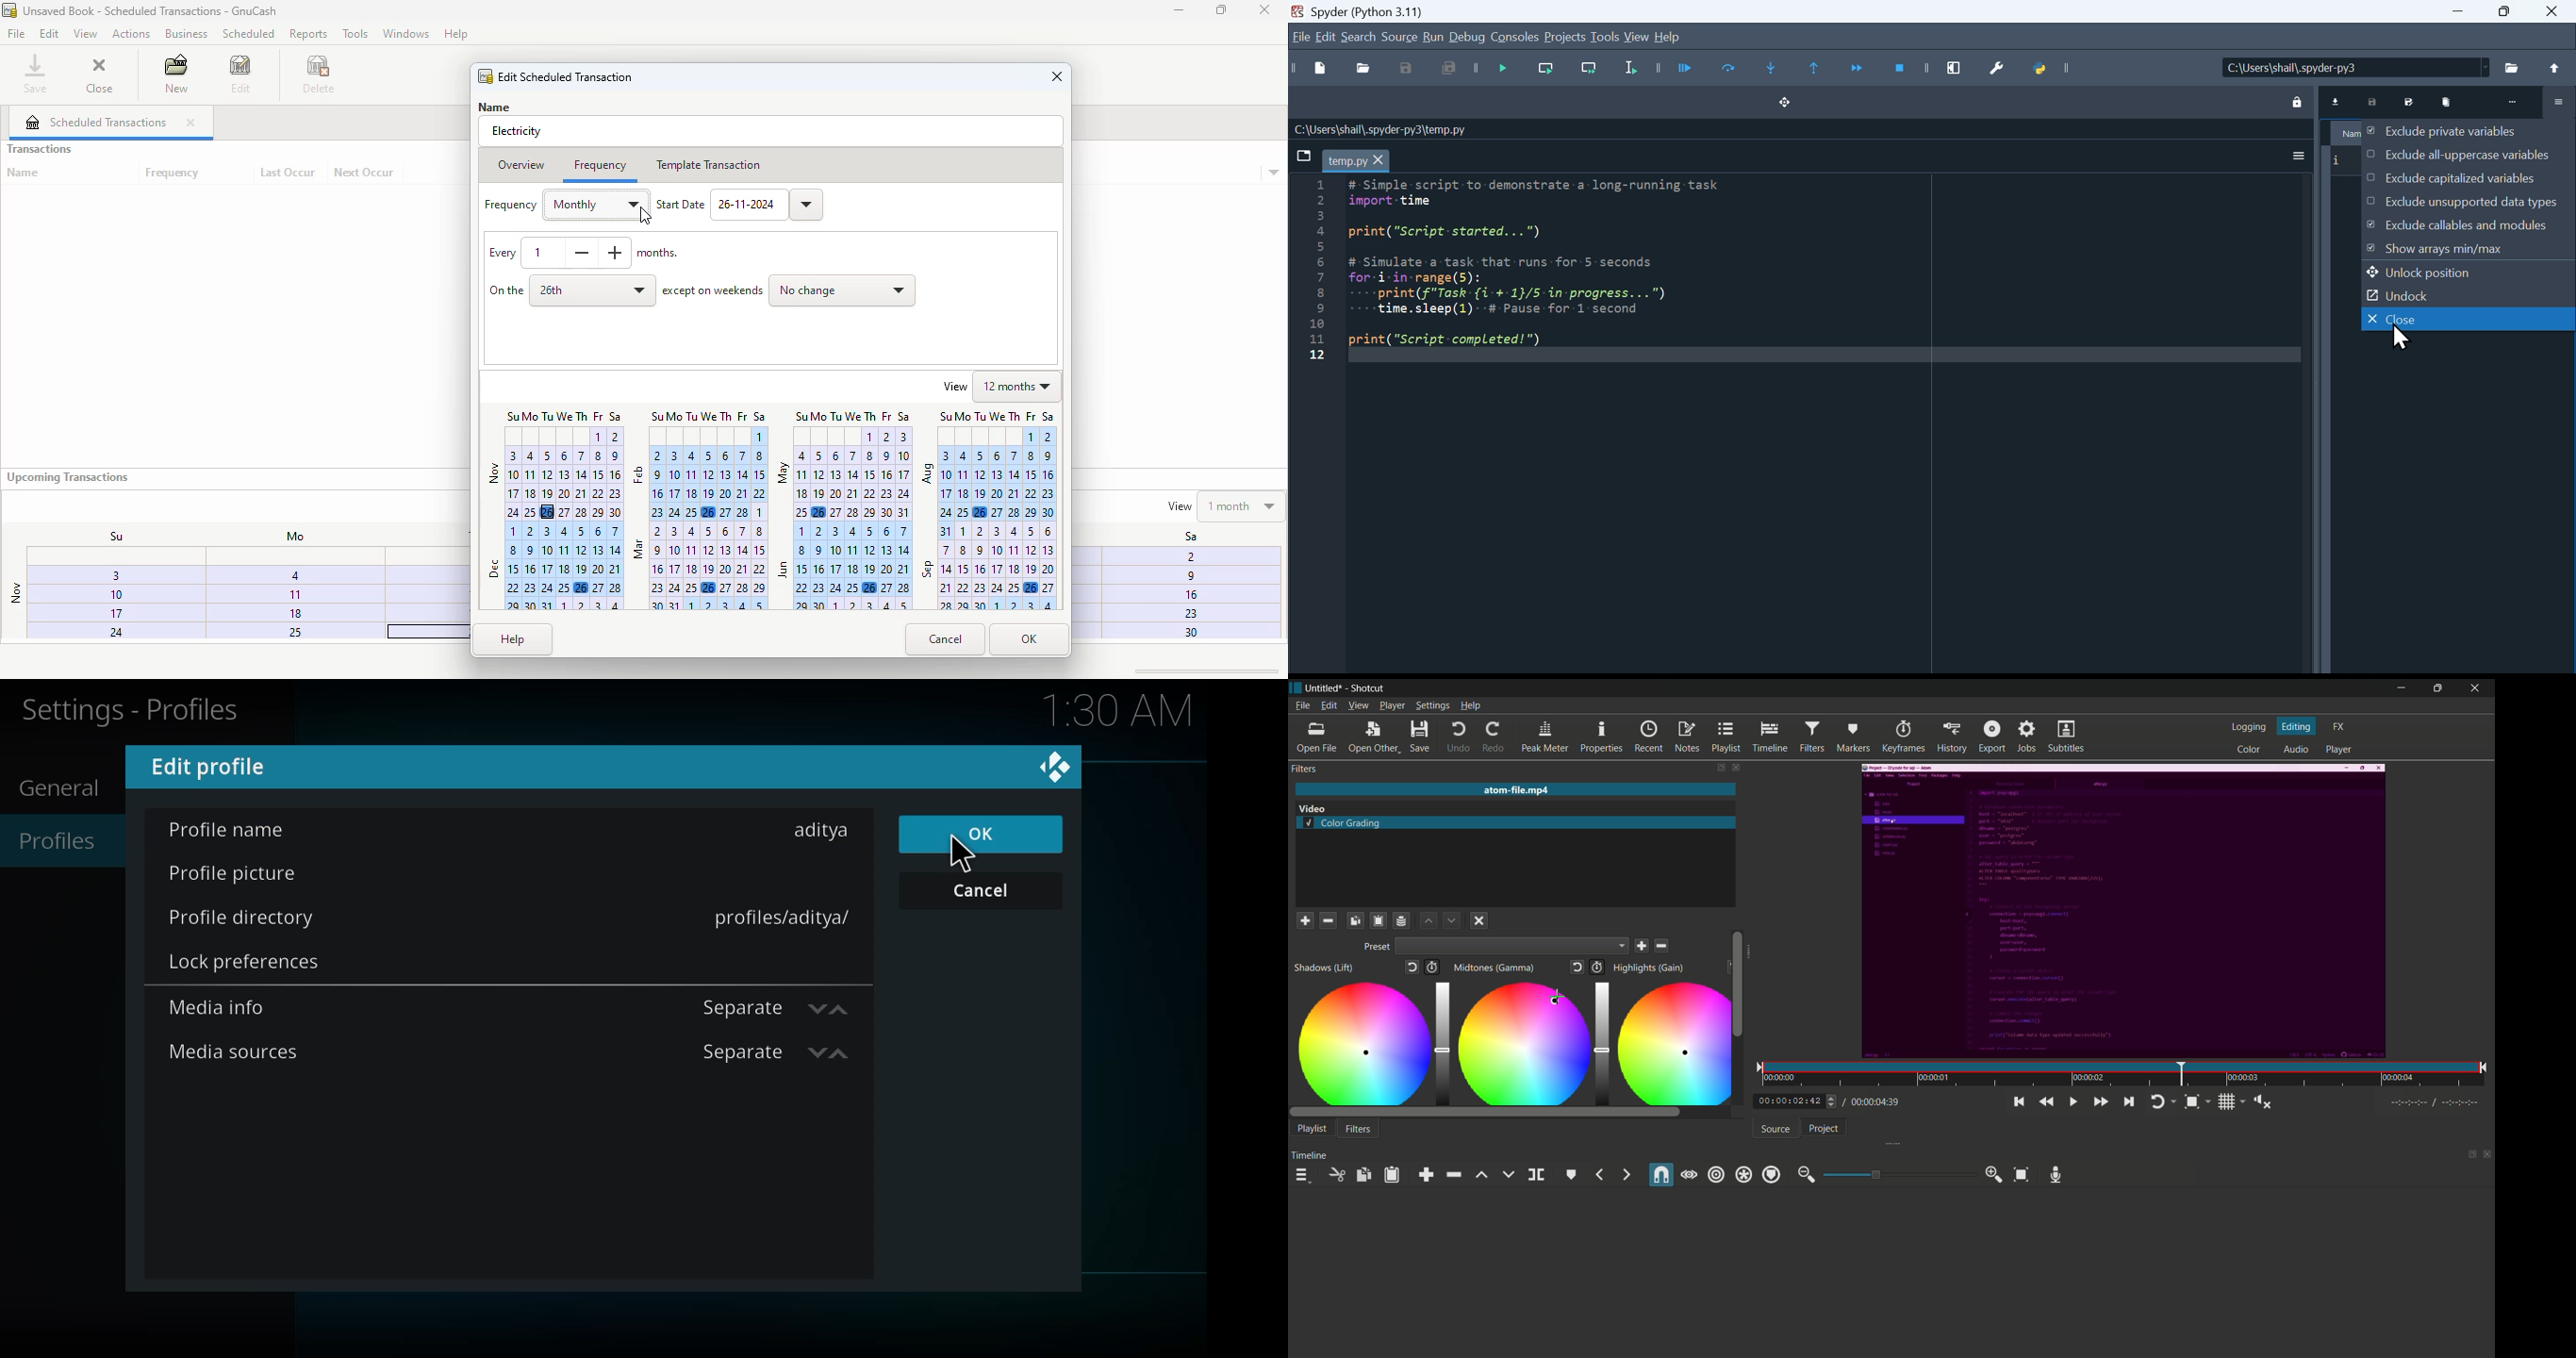  I want to click on Exclude collable and modules, so click(2468, 224).